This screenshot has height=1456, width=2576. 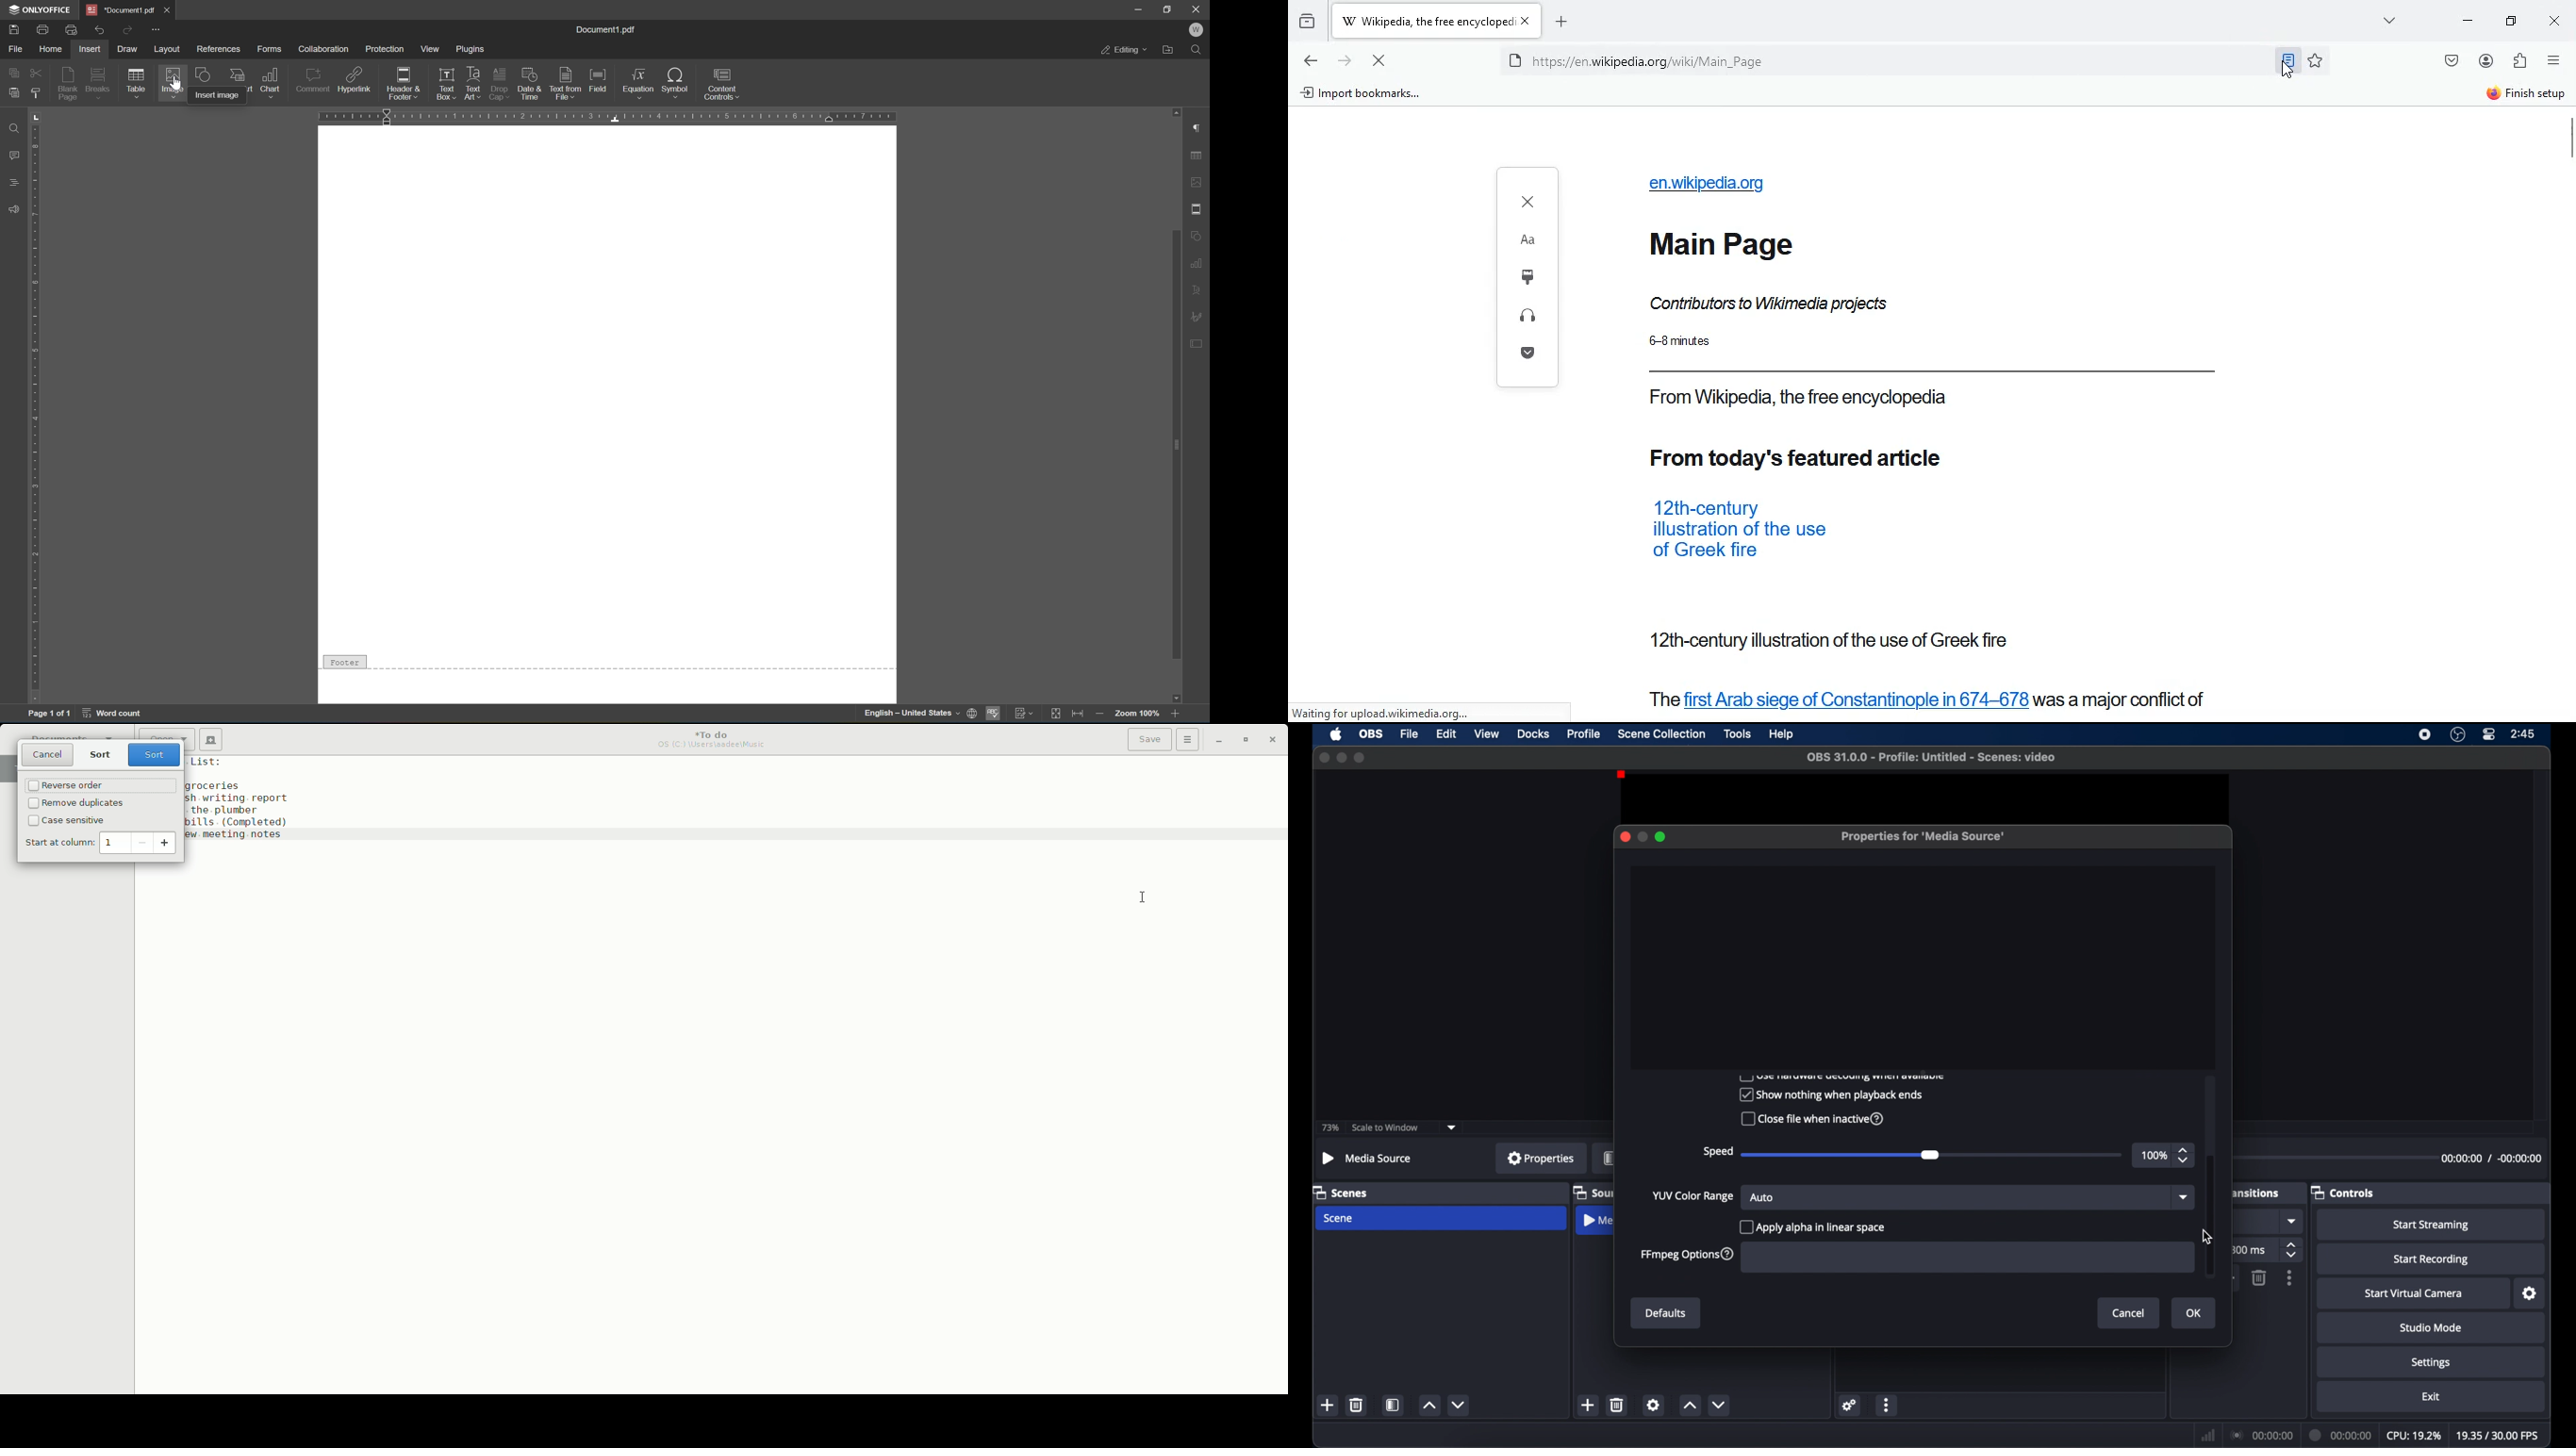 I want to click on back, so click(x=1312, y=62).